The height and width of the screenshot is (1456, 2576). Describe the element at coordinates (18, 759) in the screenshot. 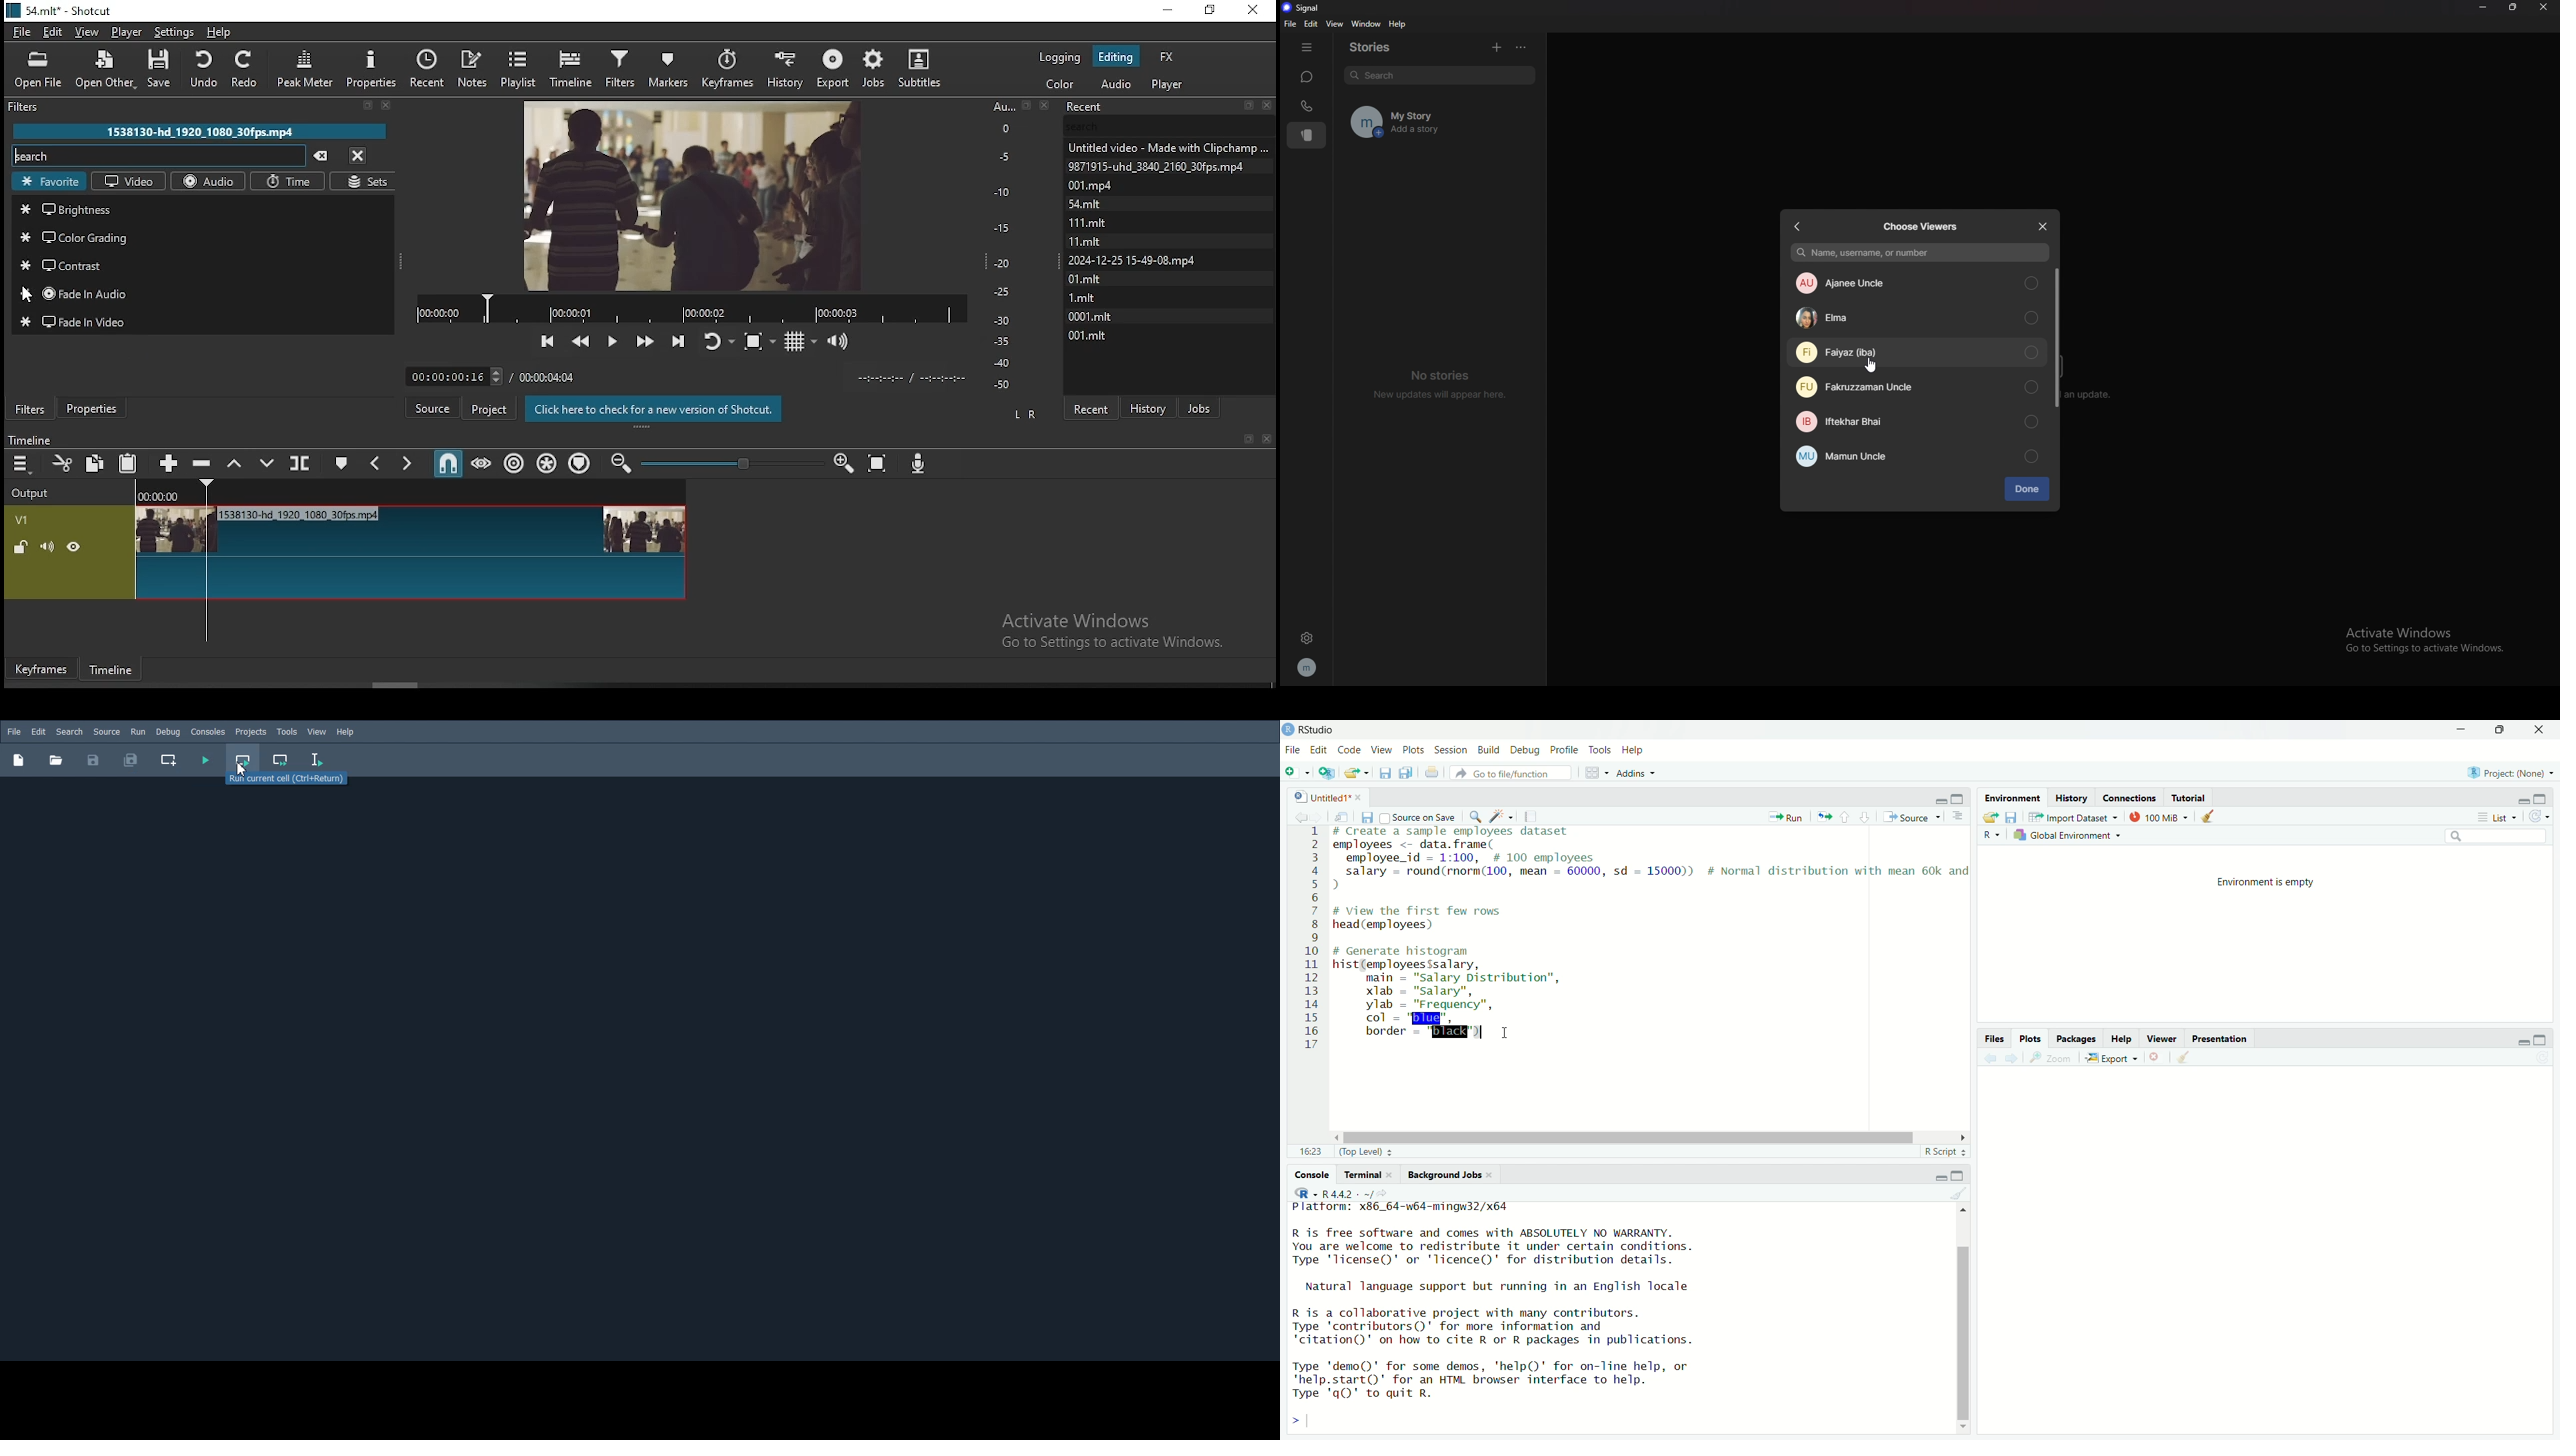

I see `New file` at that location.